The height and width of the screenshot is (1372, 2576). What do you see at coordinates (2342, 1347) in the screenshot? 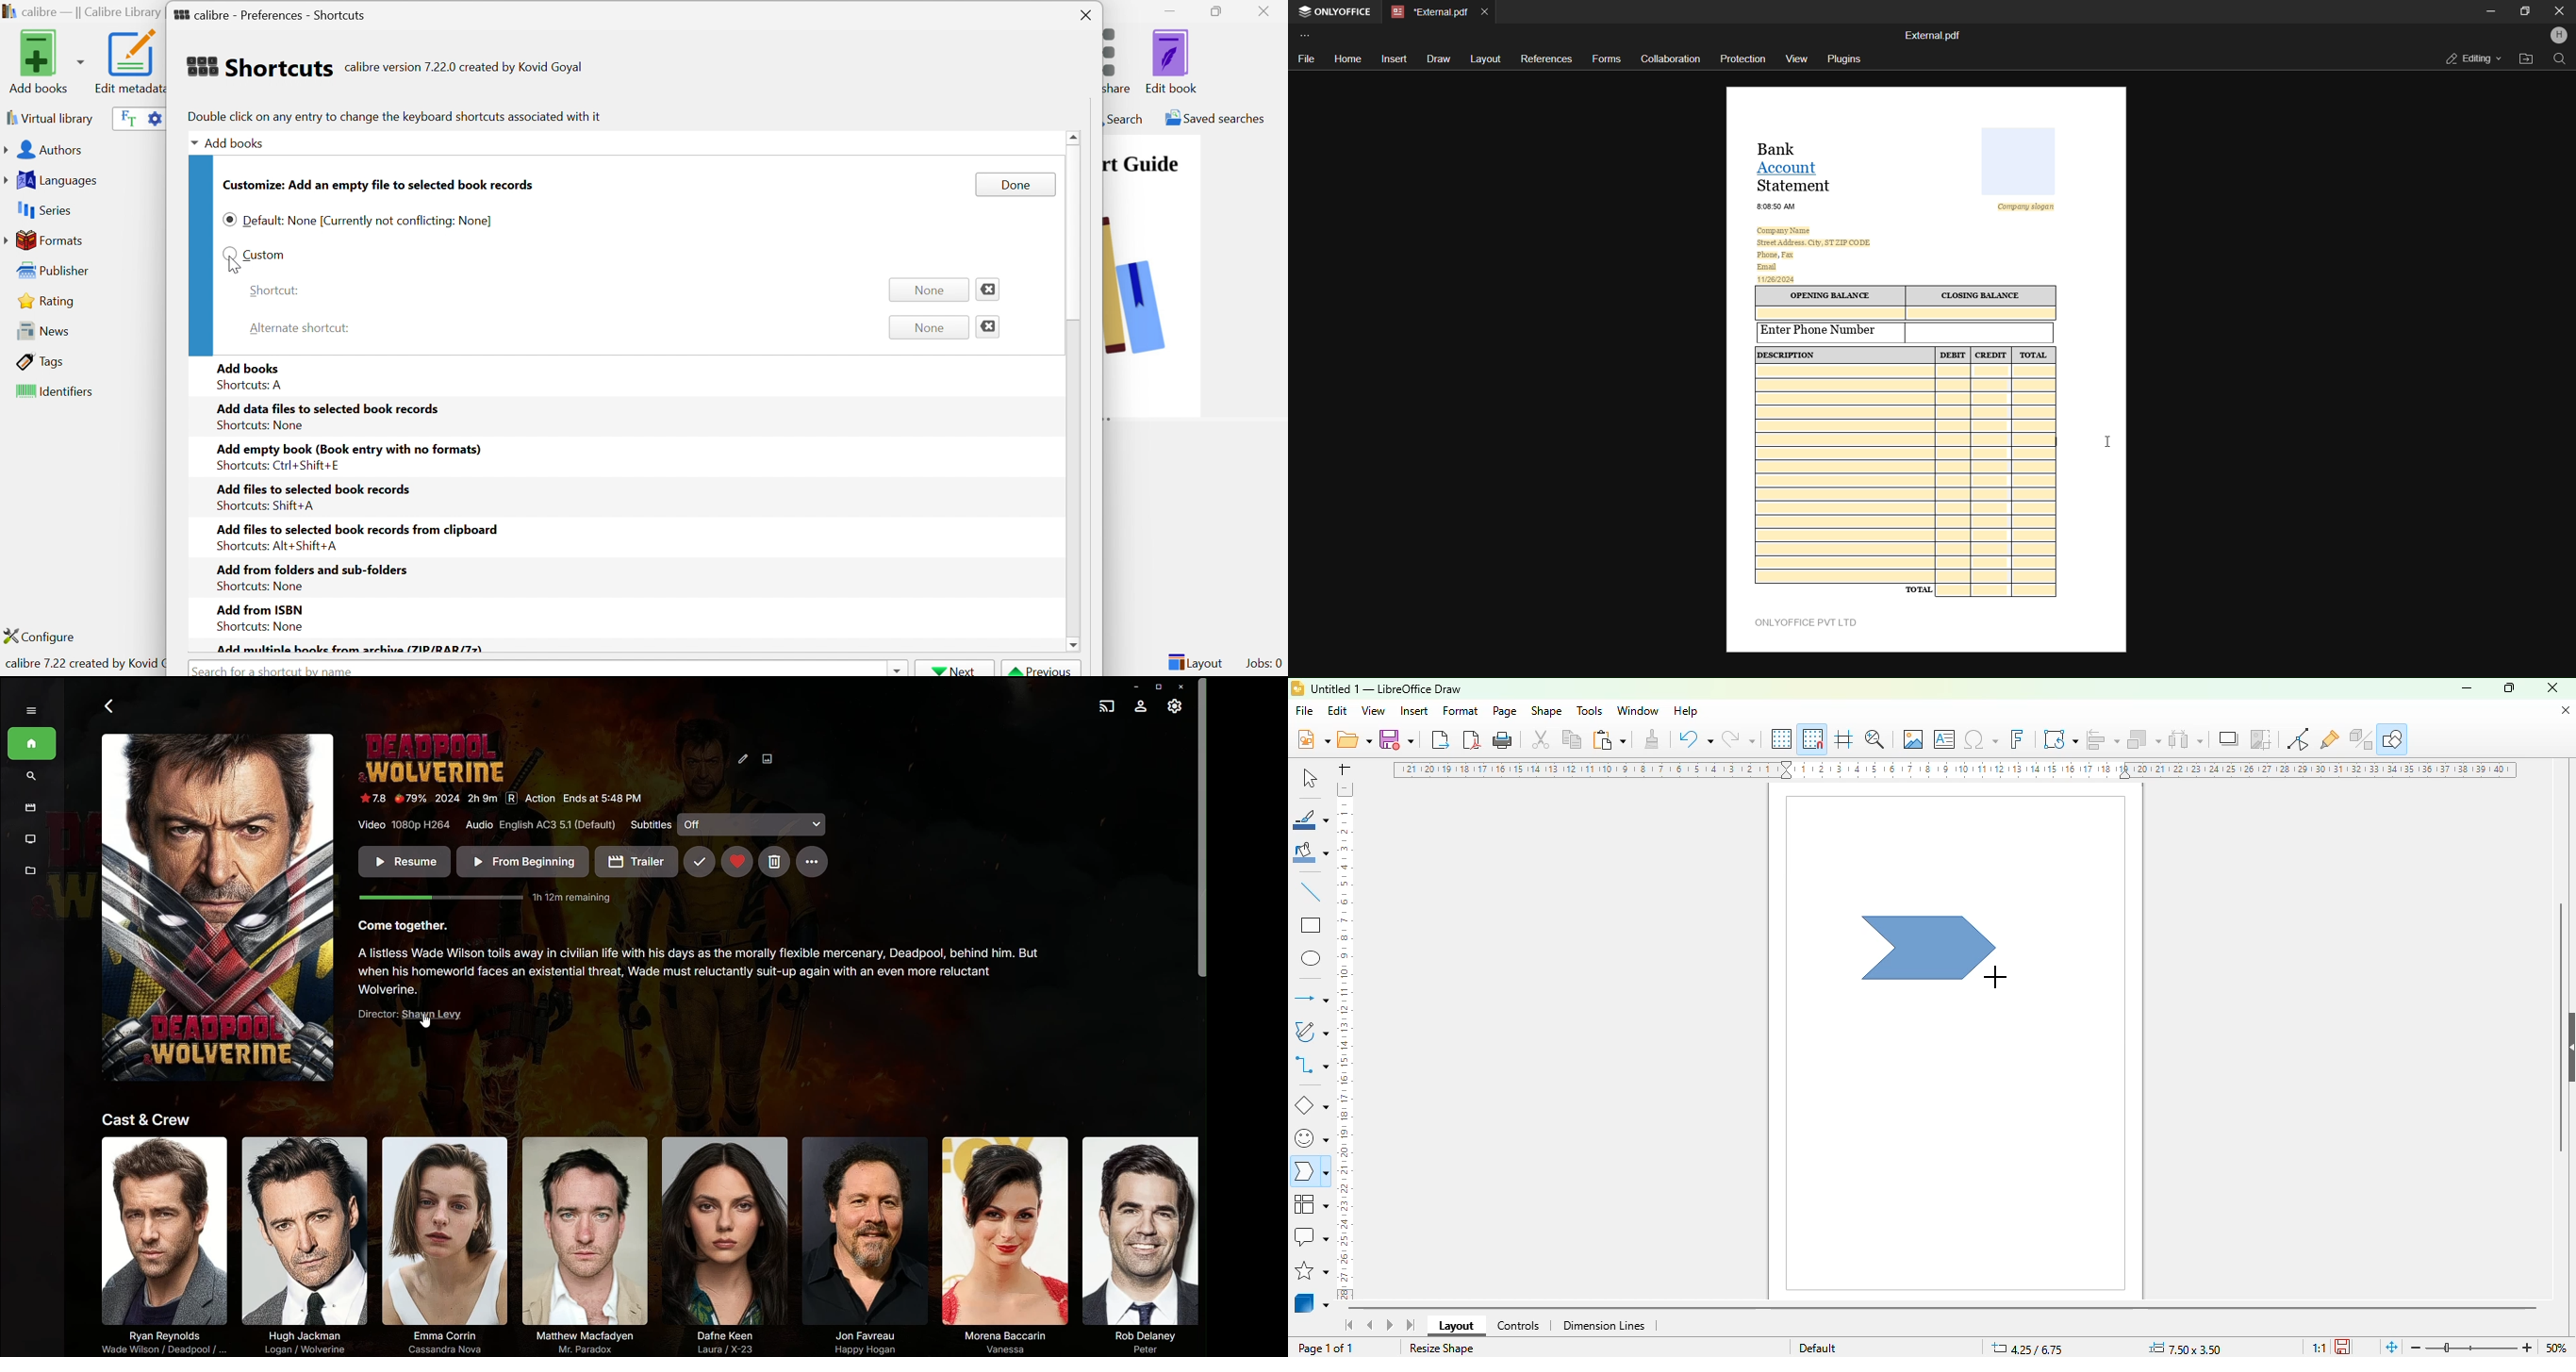
I see `click to save the document` at bounding box center [2342, 1347].